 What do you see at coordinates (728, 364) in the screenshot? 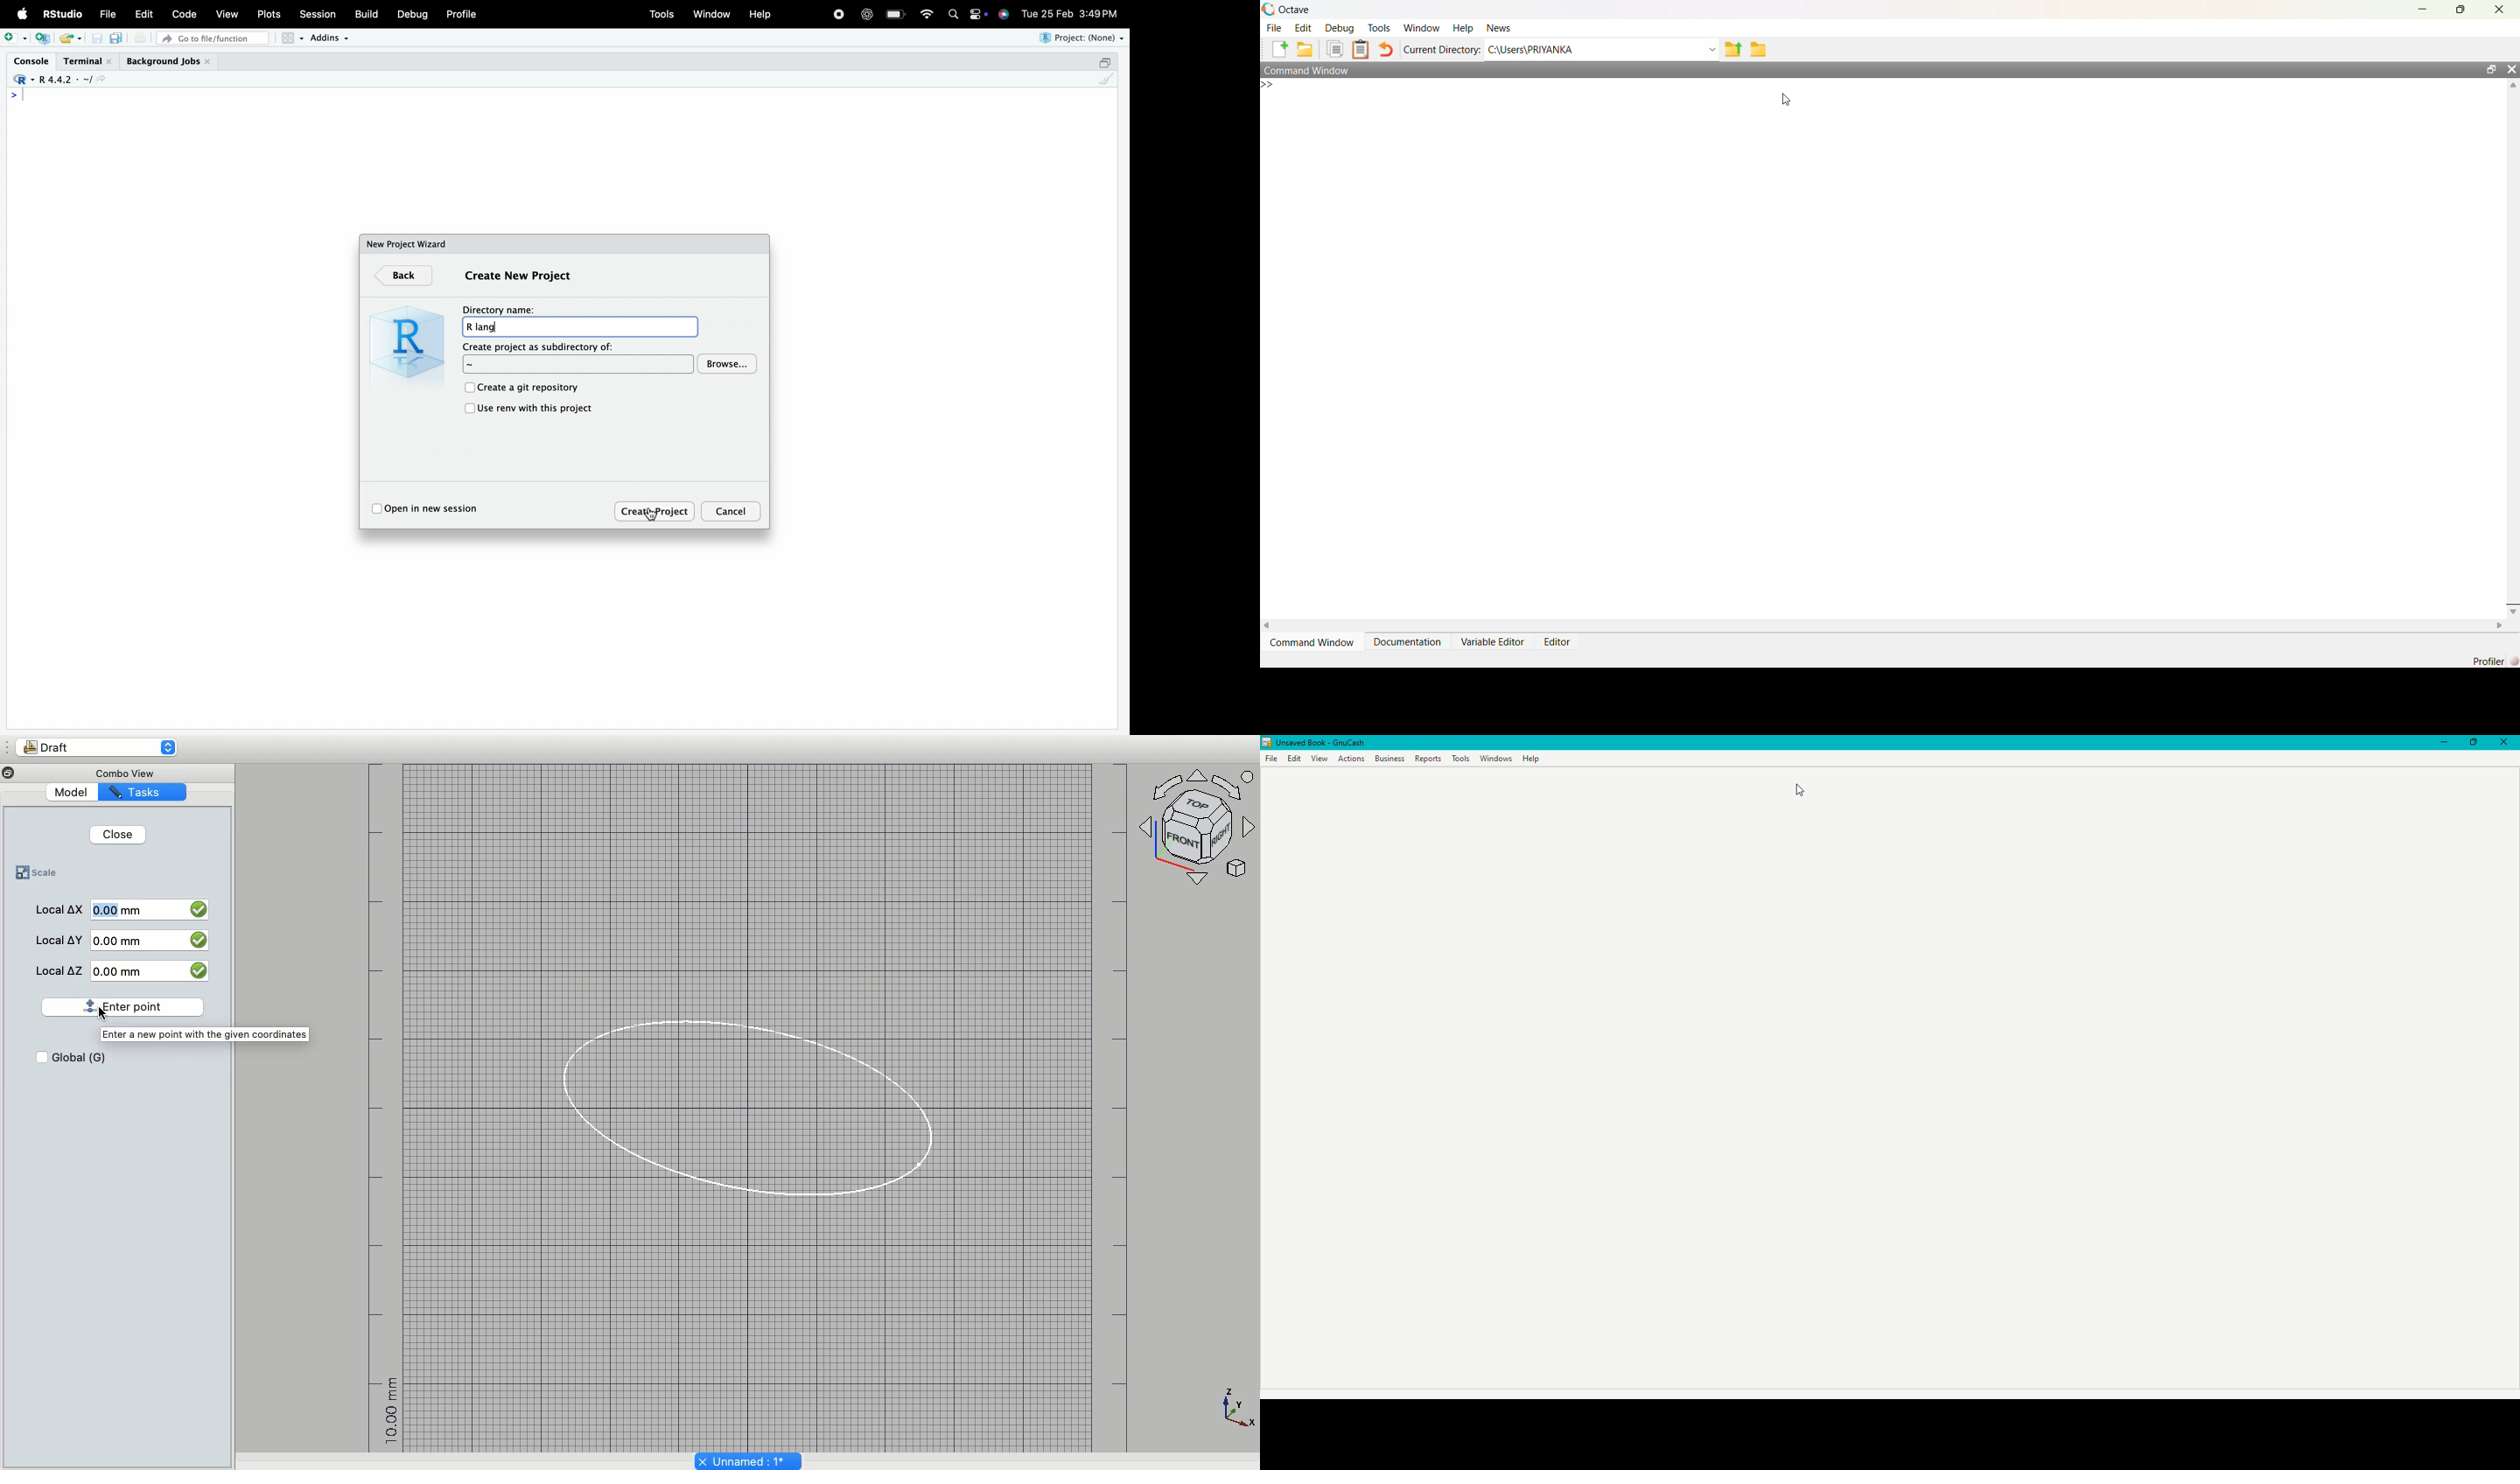
I see `Browse...` at bounding box center [728, 364].